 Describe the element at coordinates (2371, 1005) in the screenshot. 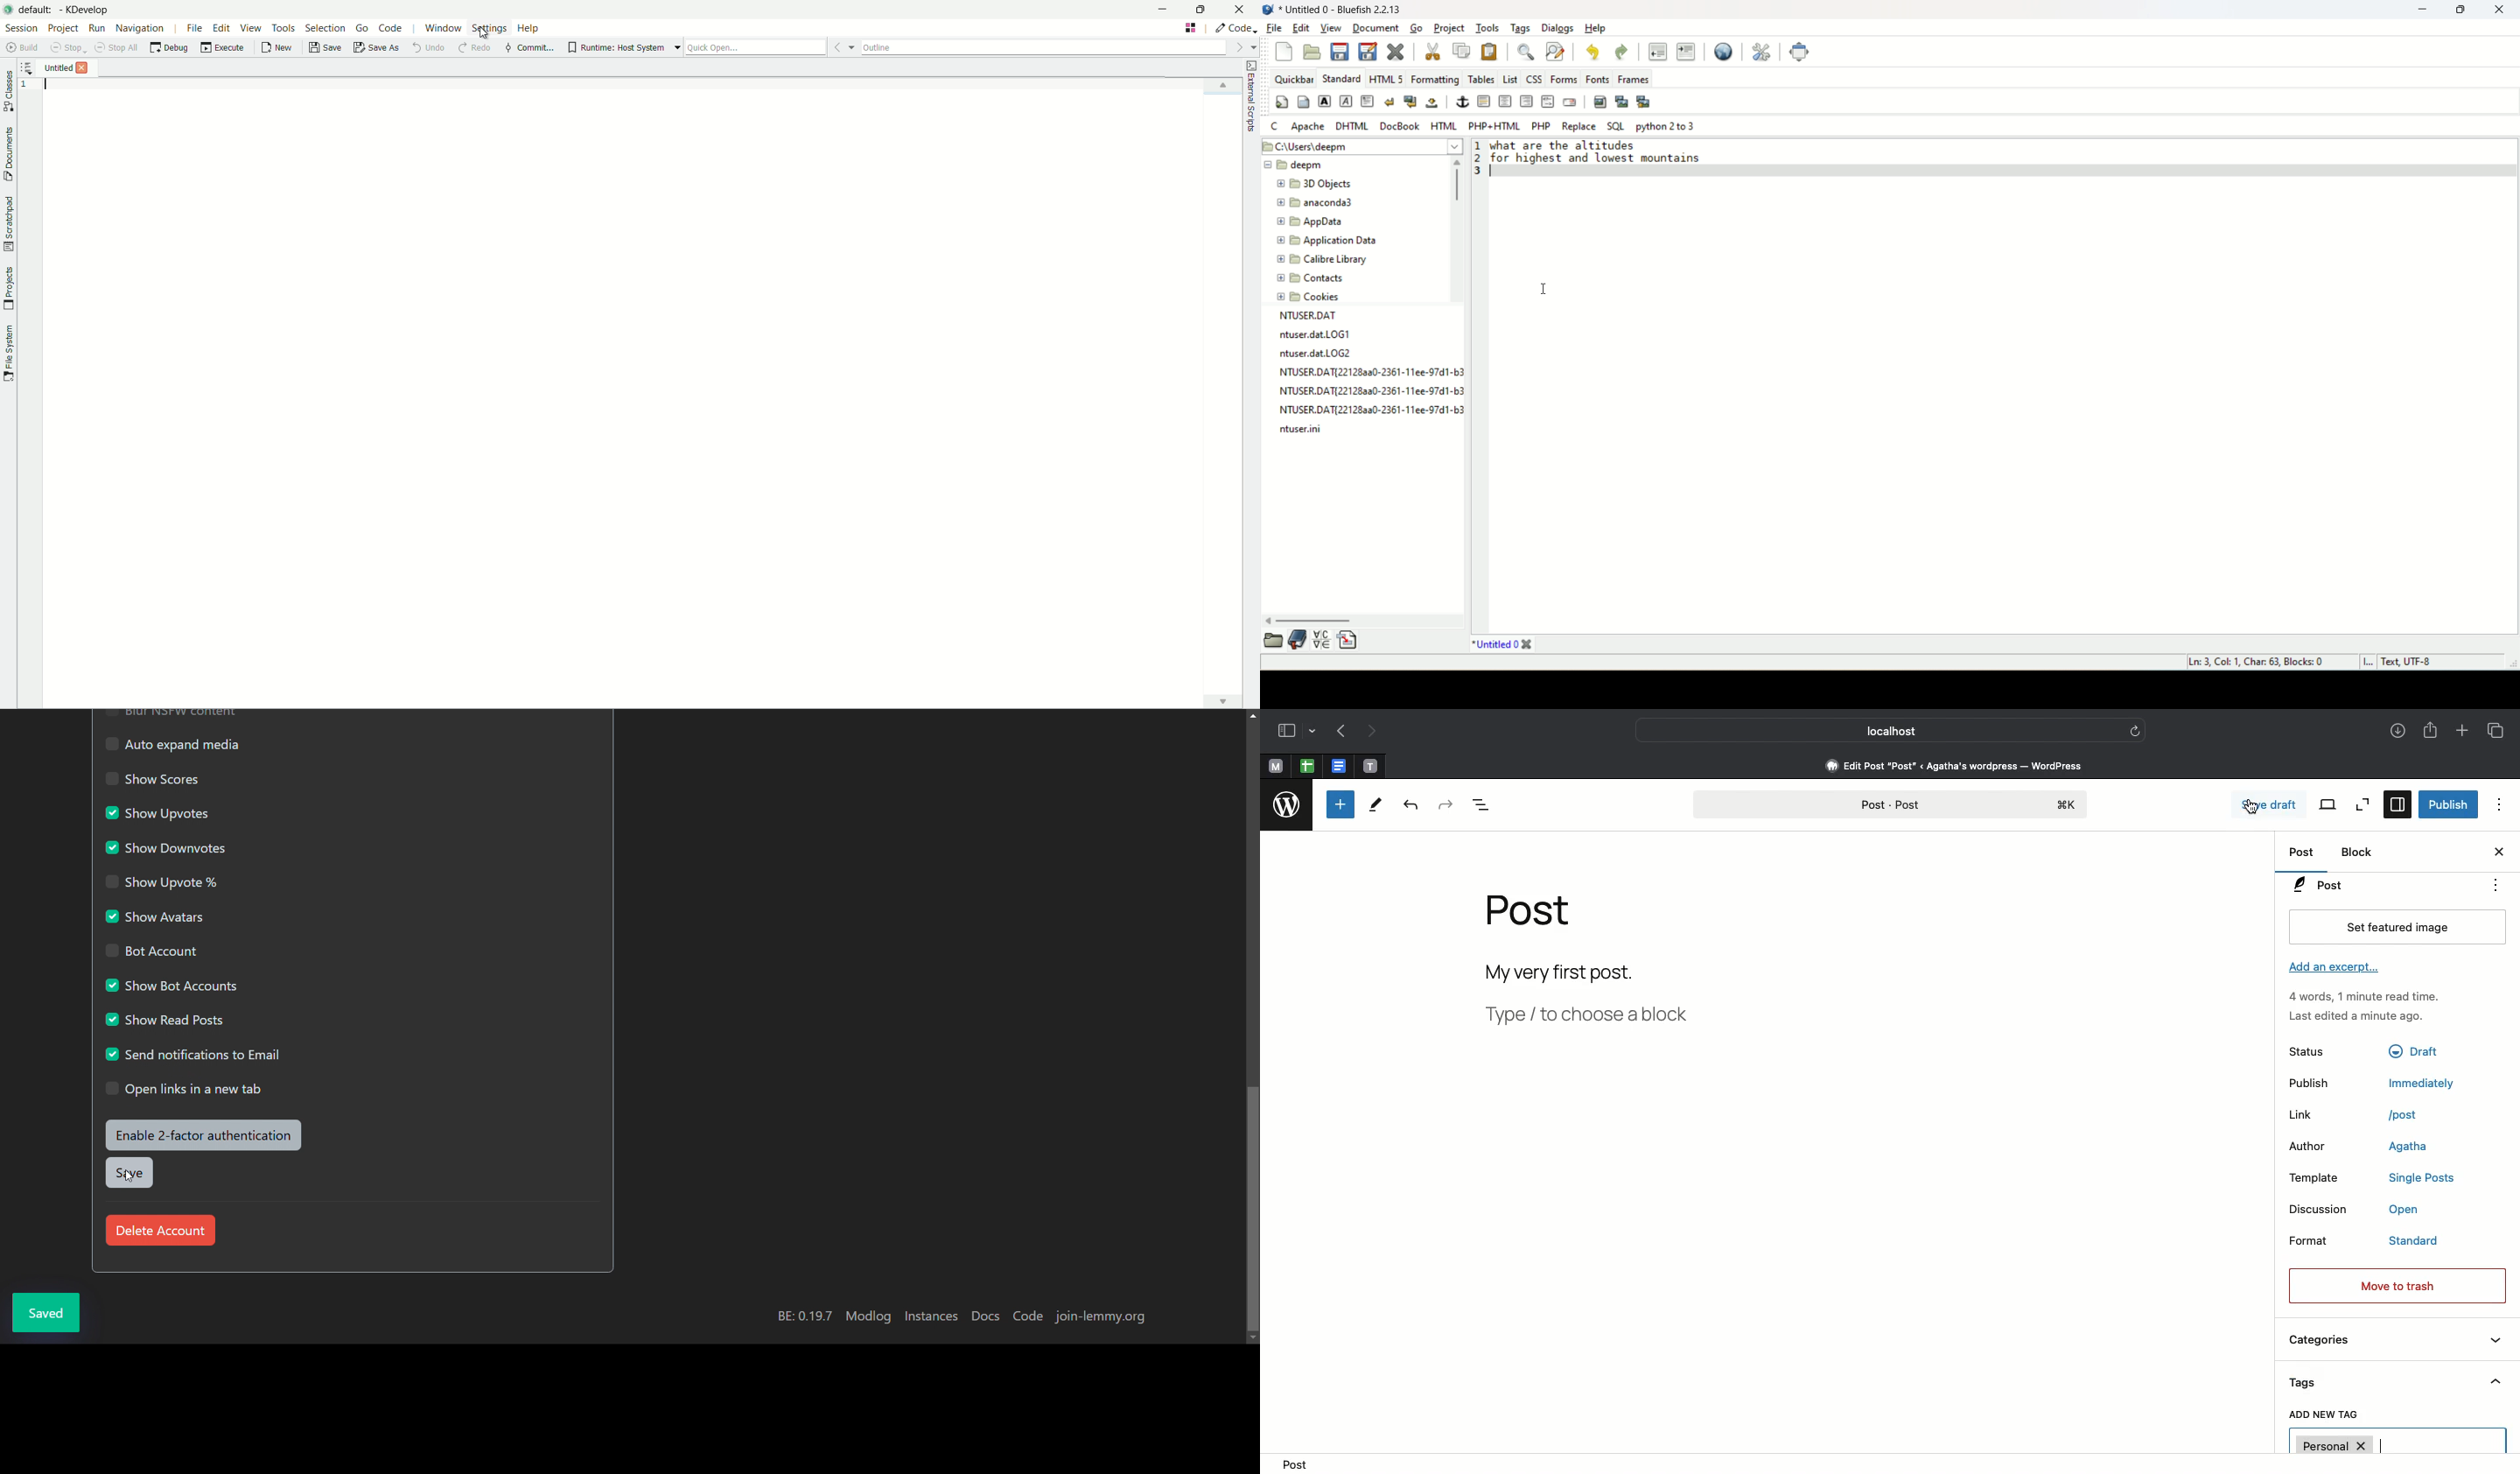

I see `Activity` at that location.